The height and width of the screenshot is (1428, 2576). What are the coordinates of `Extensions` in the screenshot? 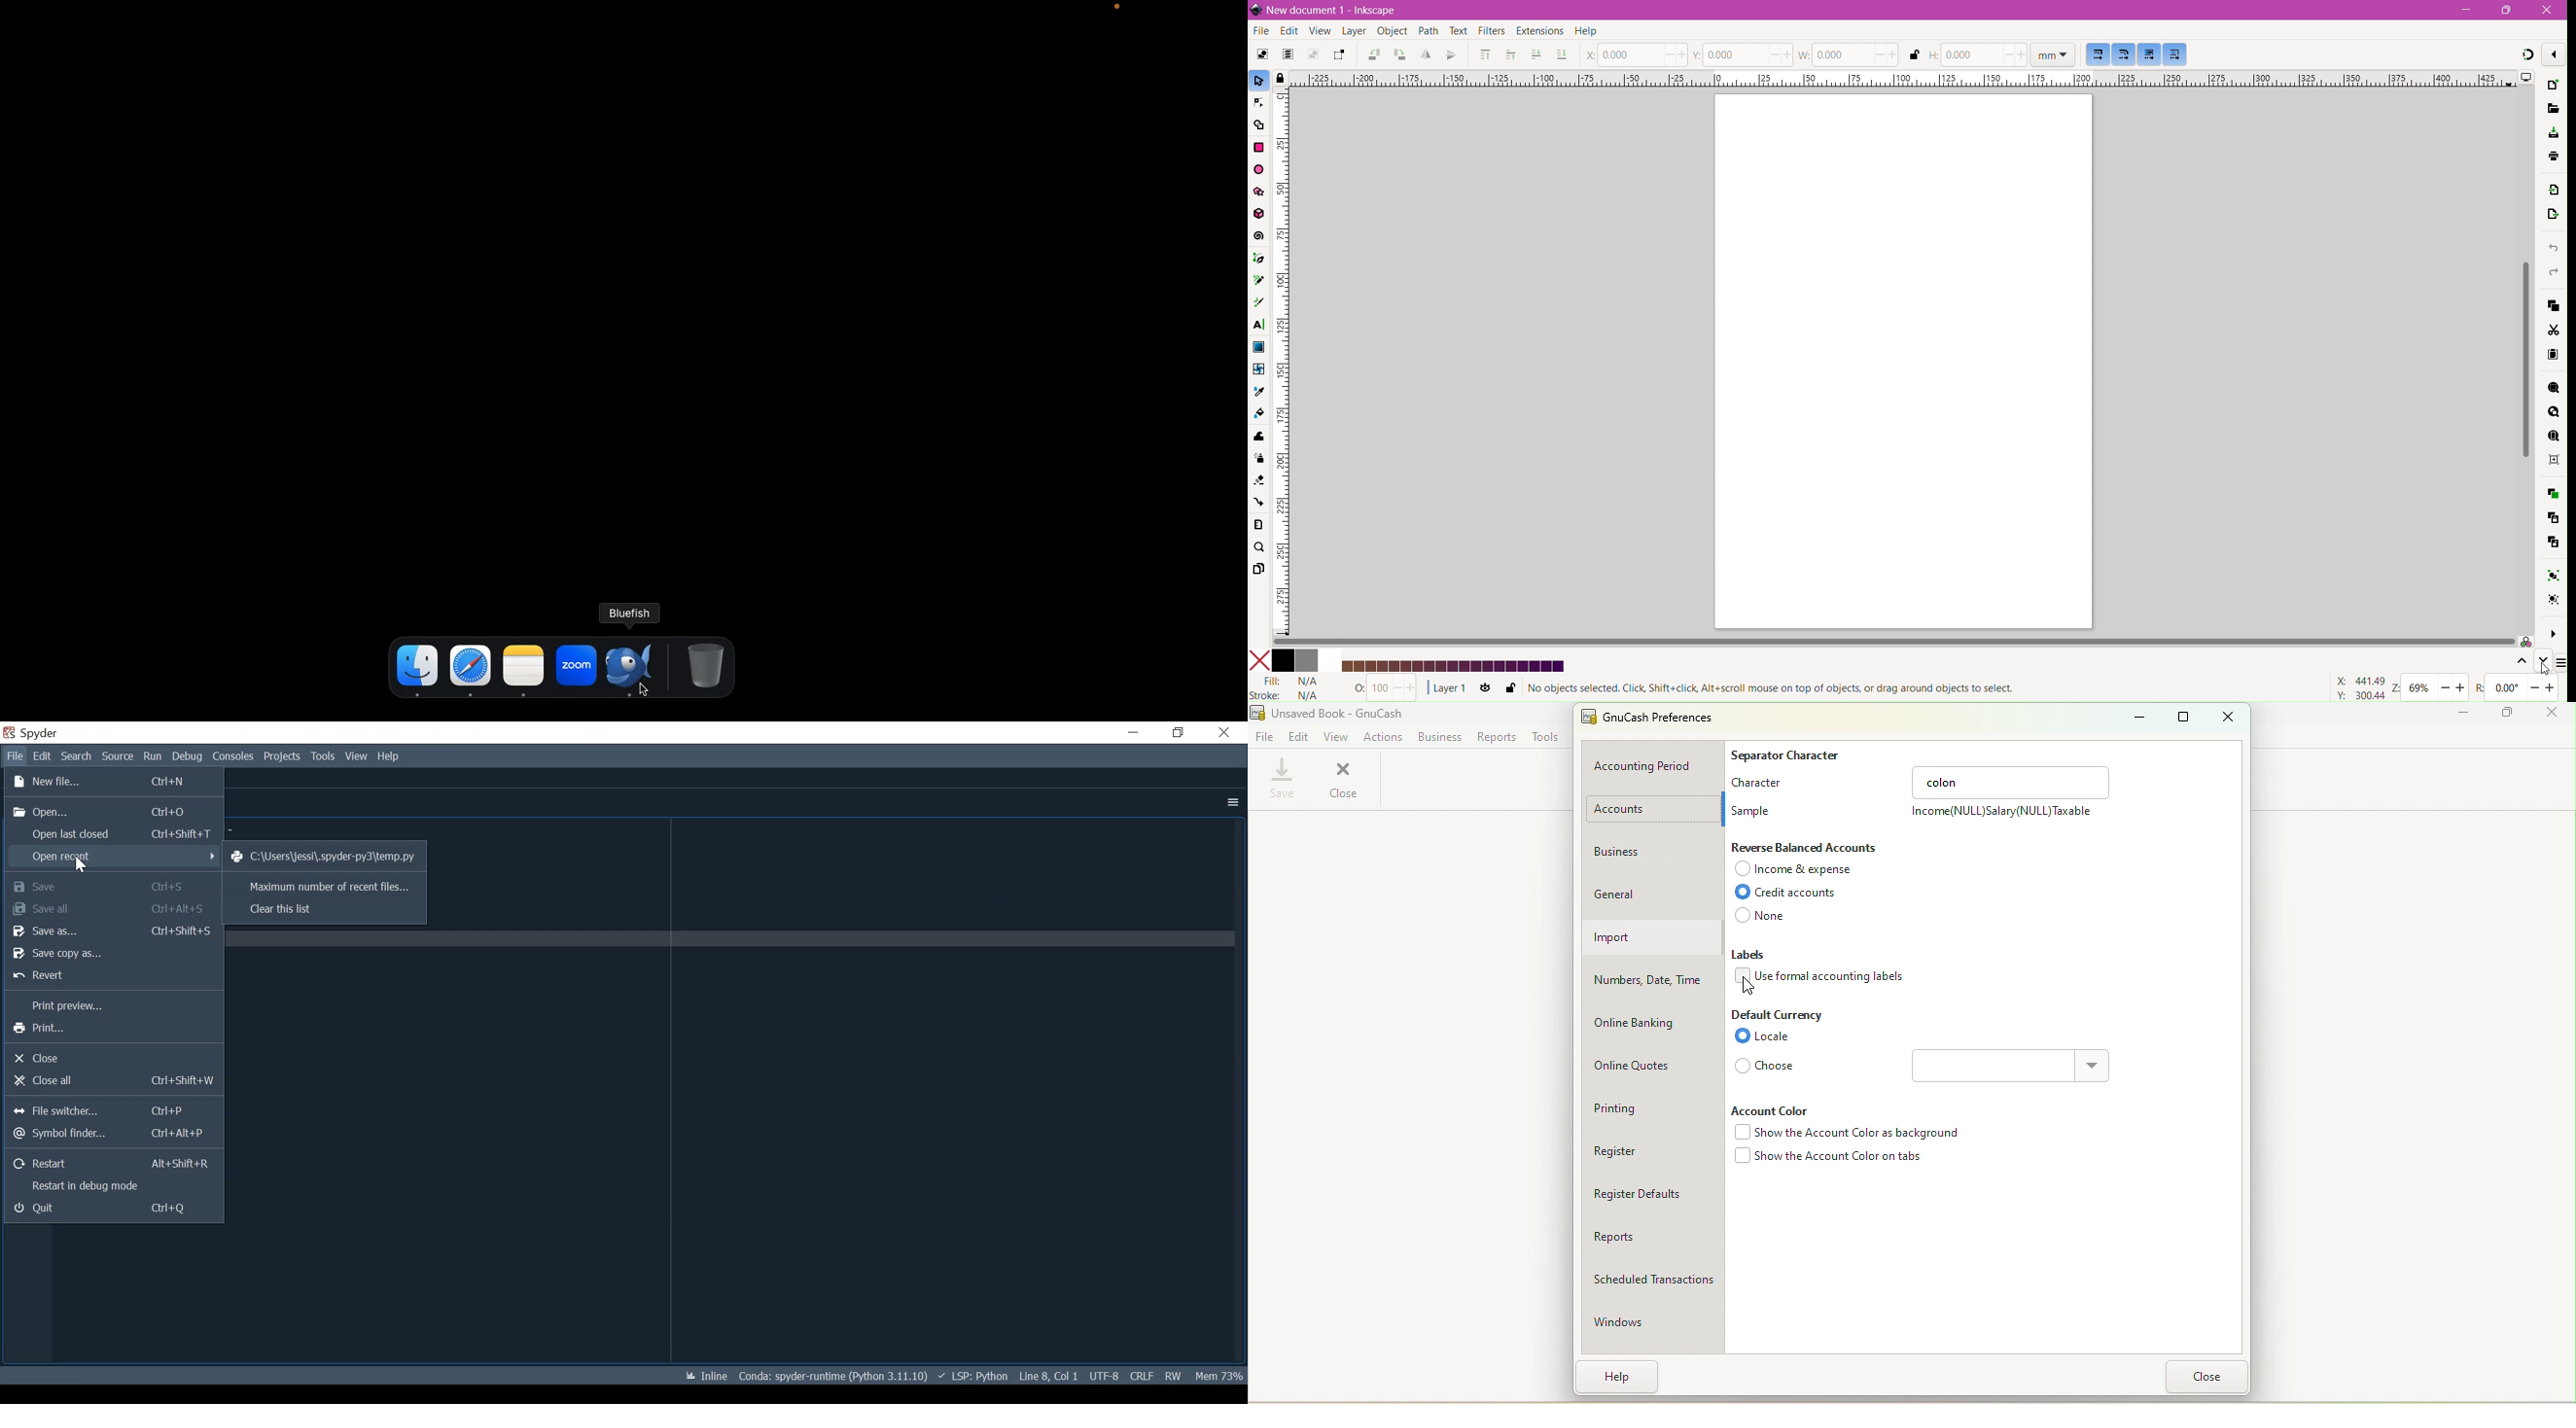 It's located at (1538, 32).